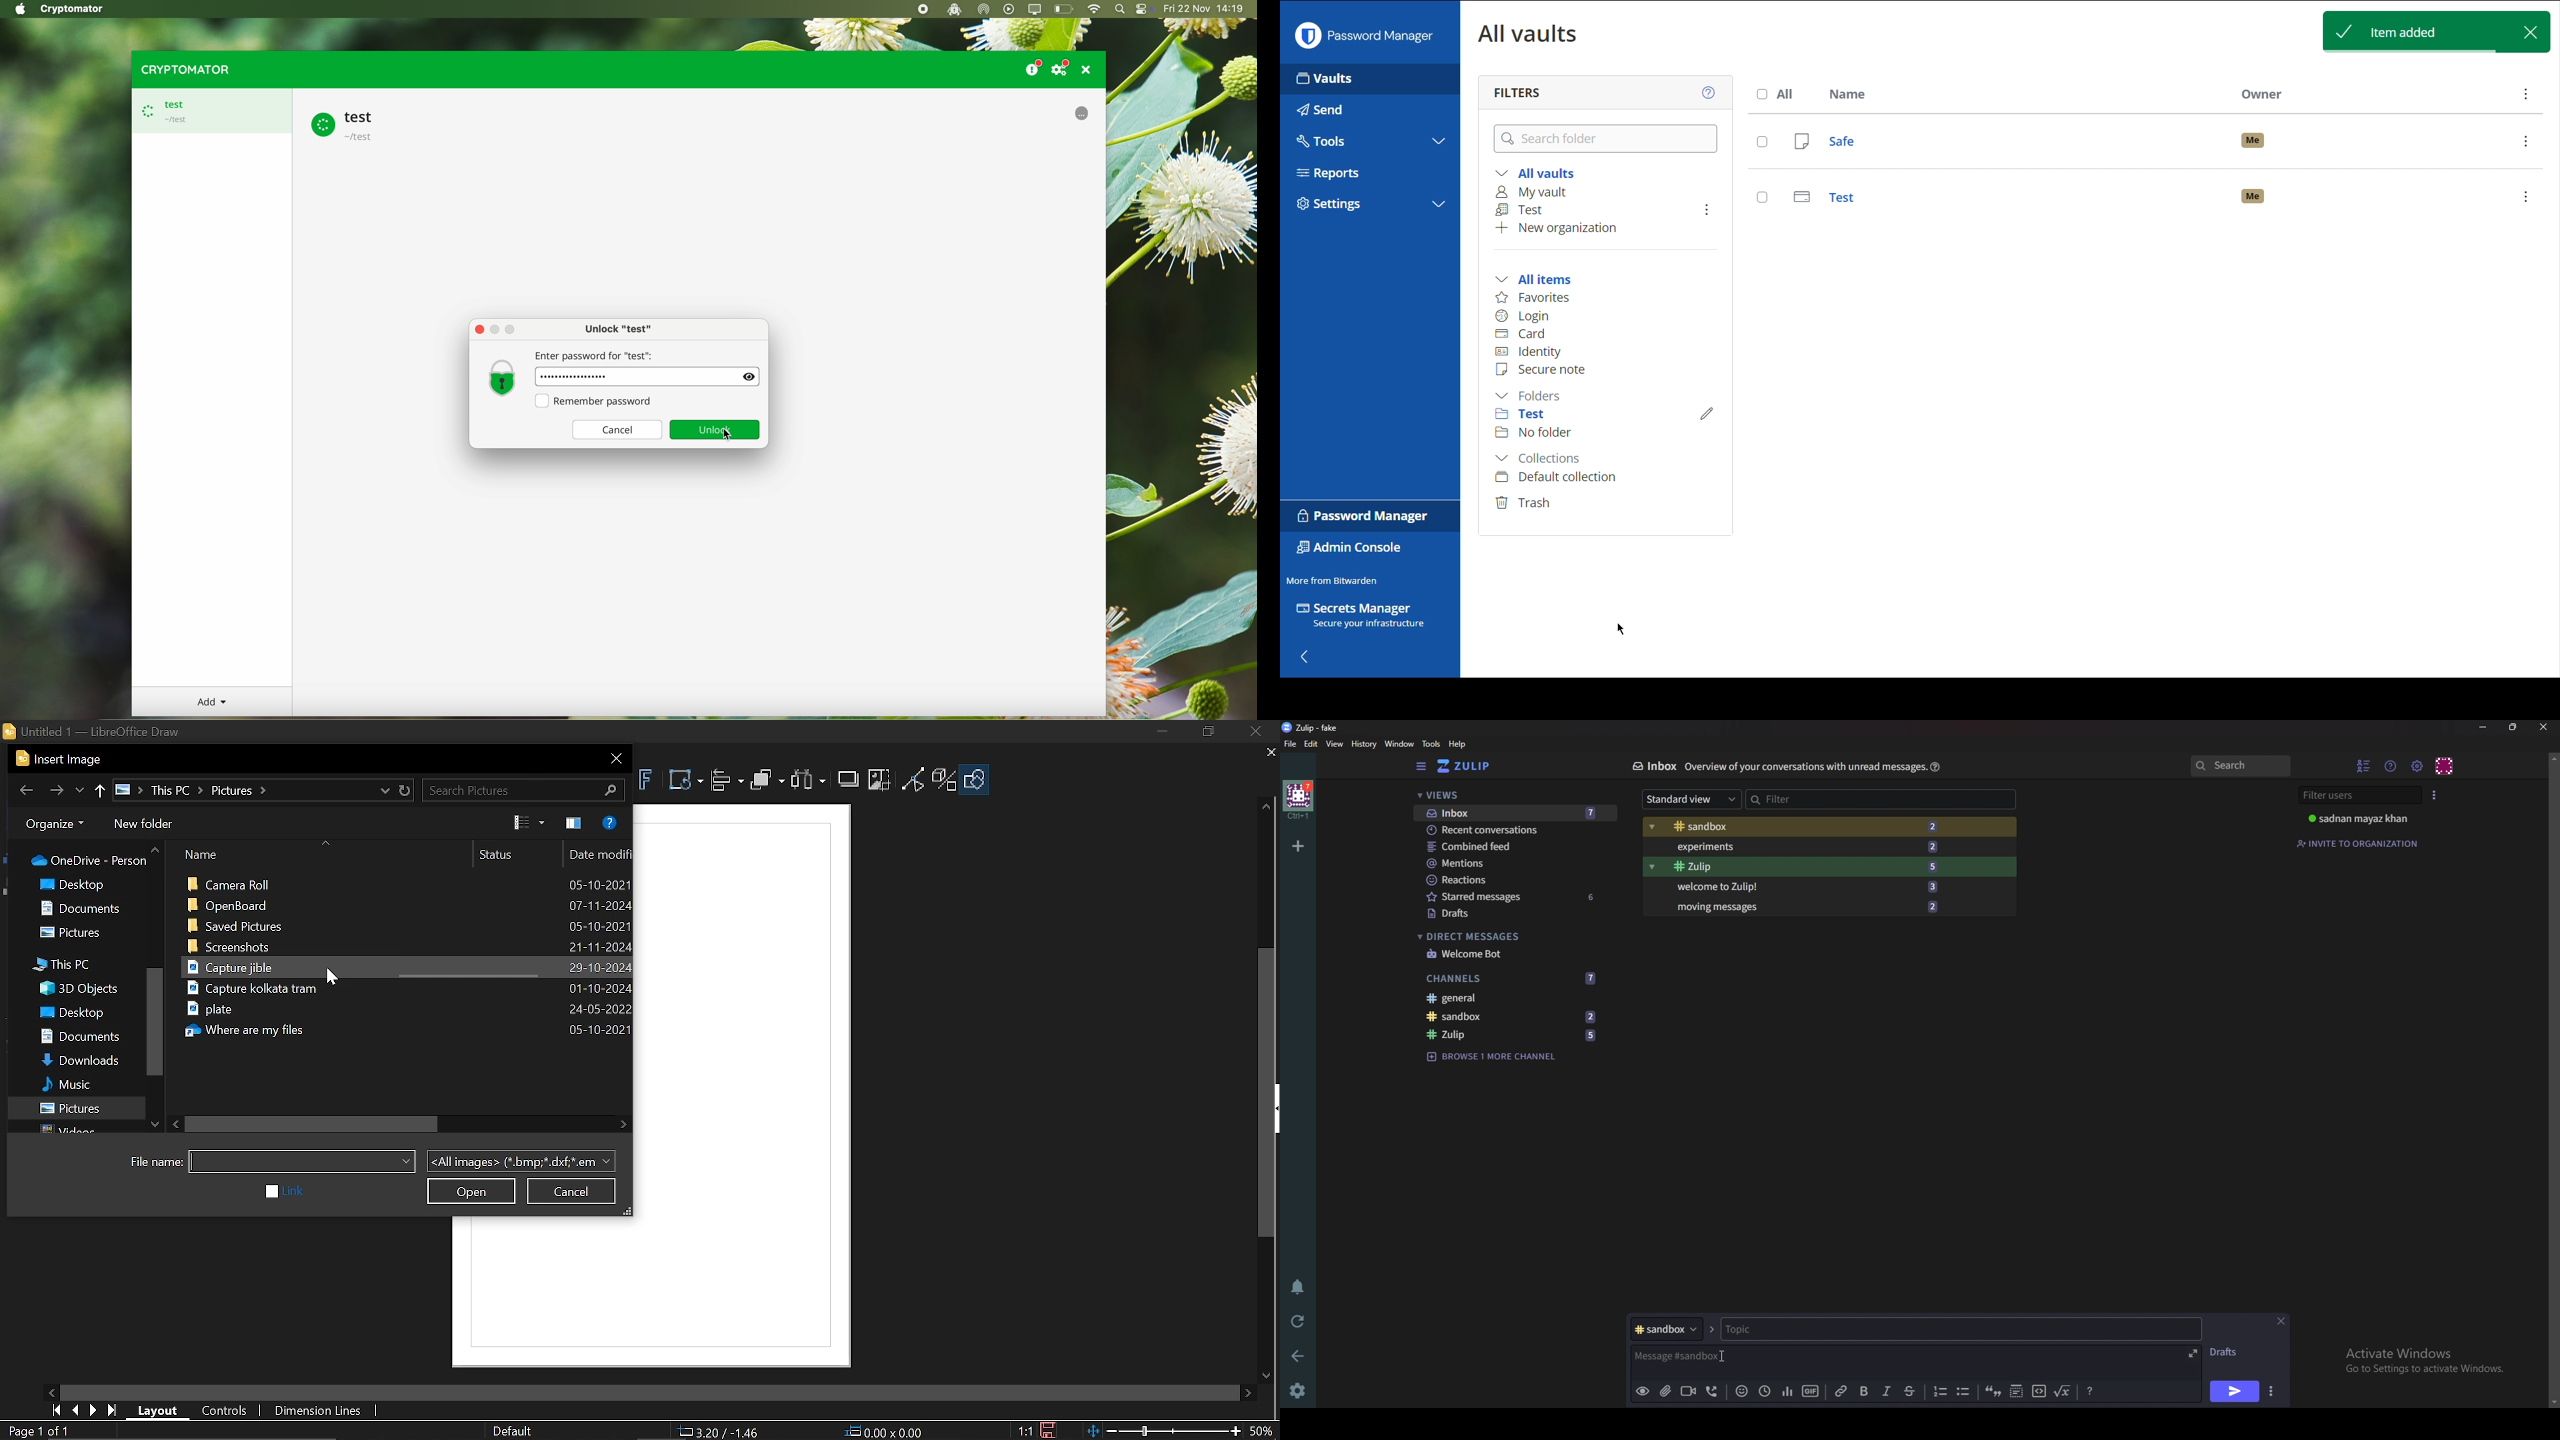 The width and height of the screenshot is (2576, 1456). Describe the element at coordinates (1994, 1393) in the screenshot. I see `quote` at that location.